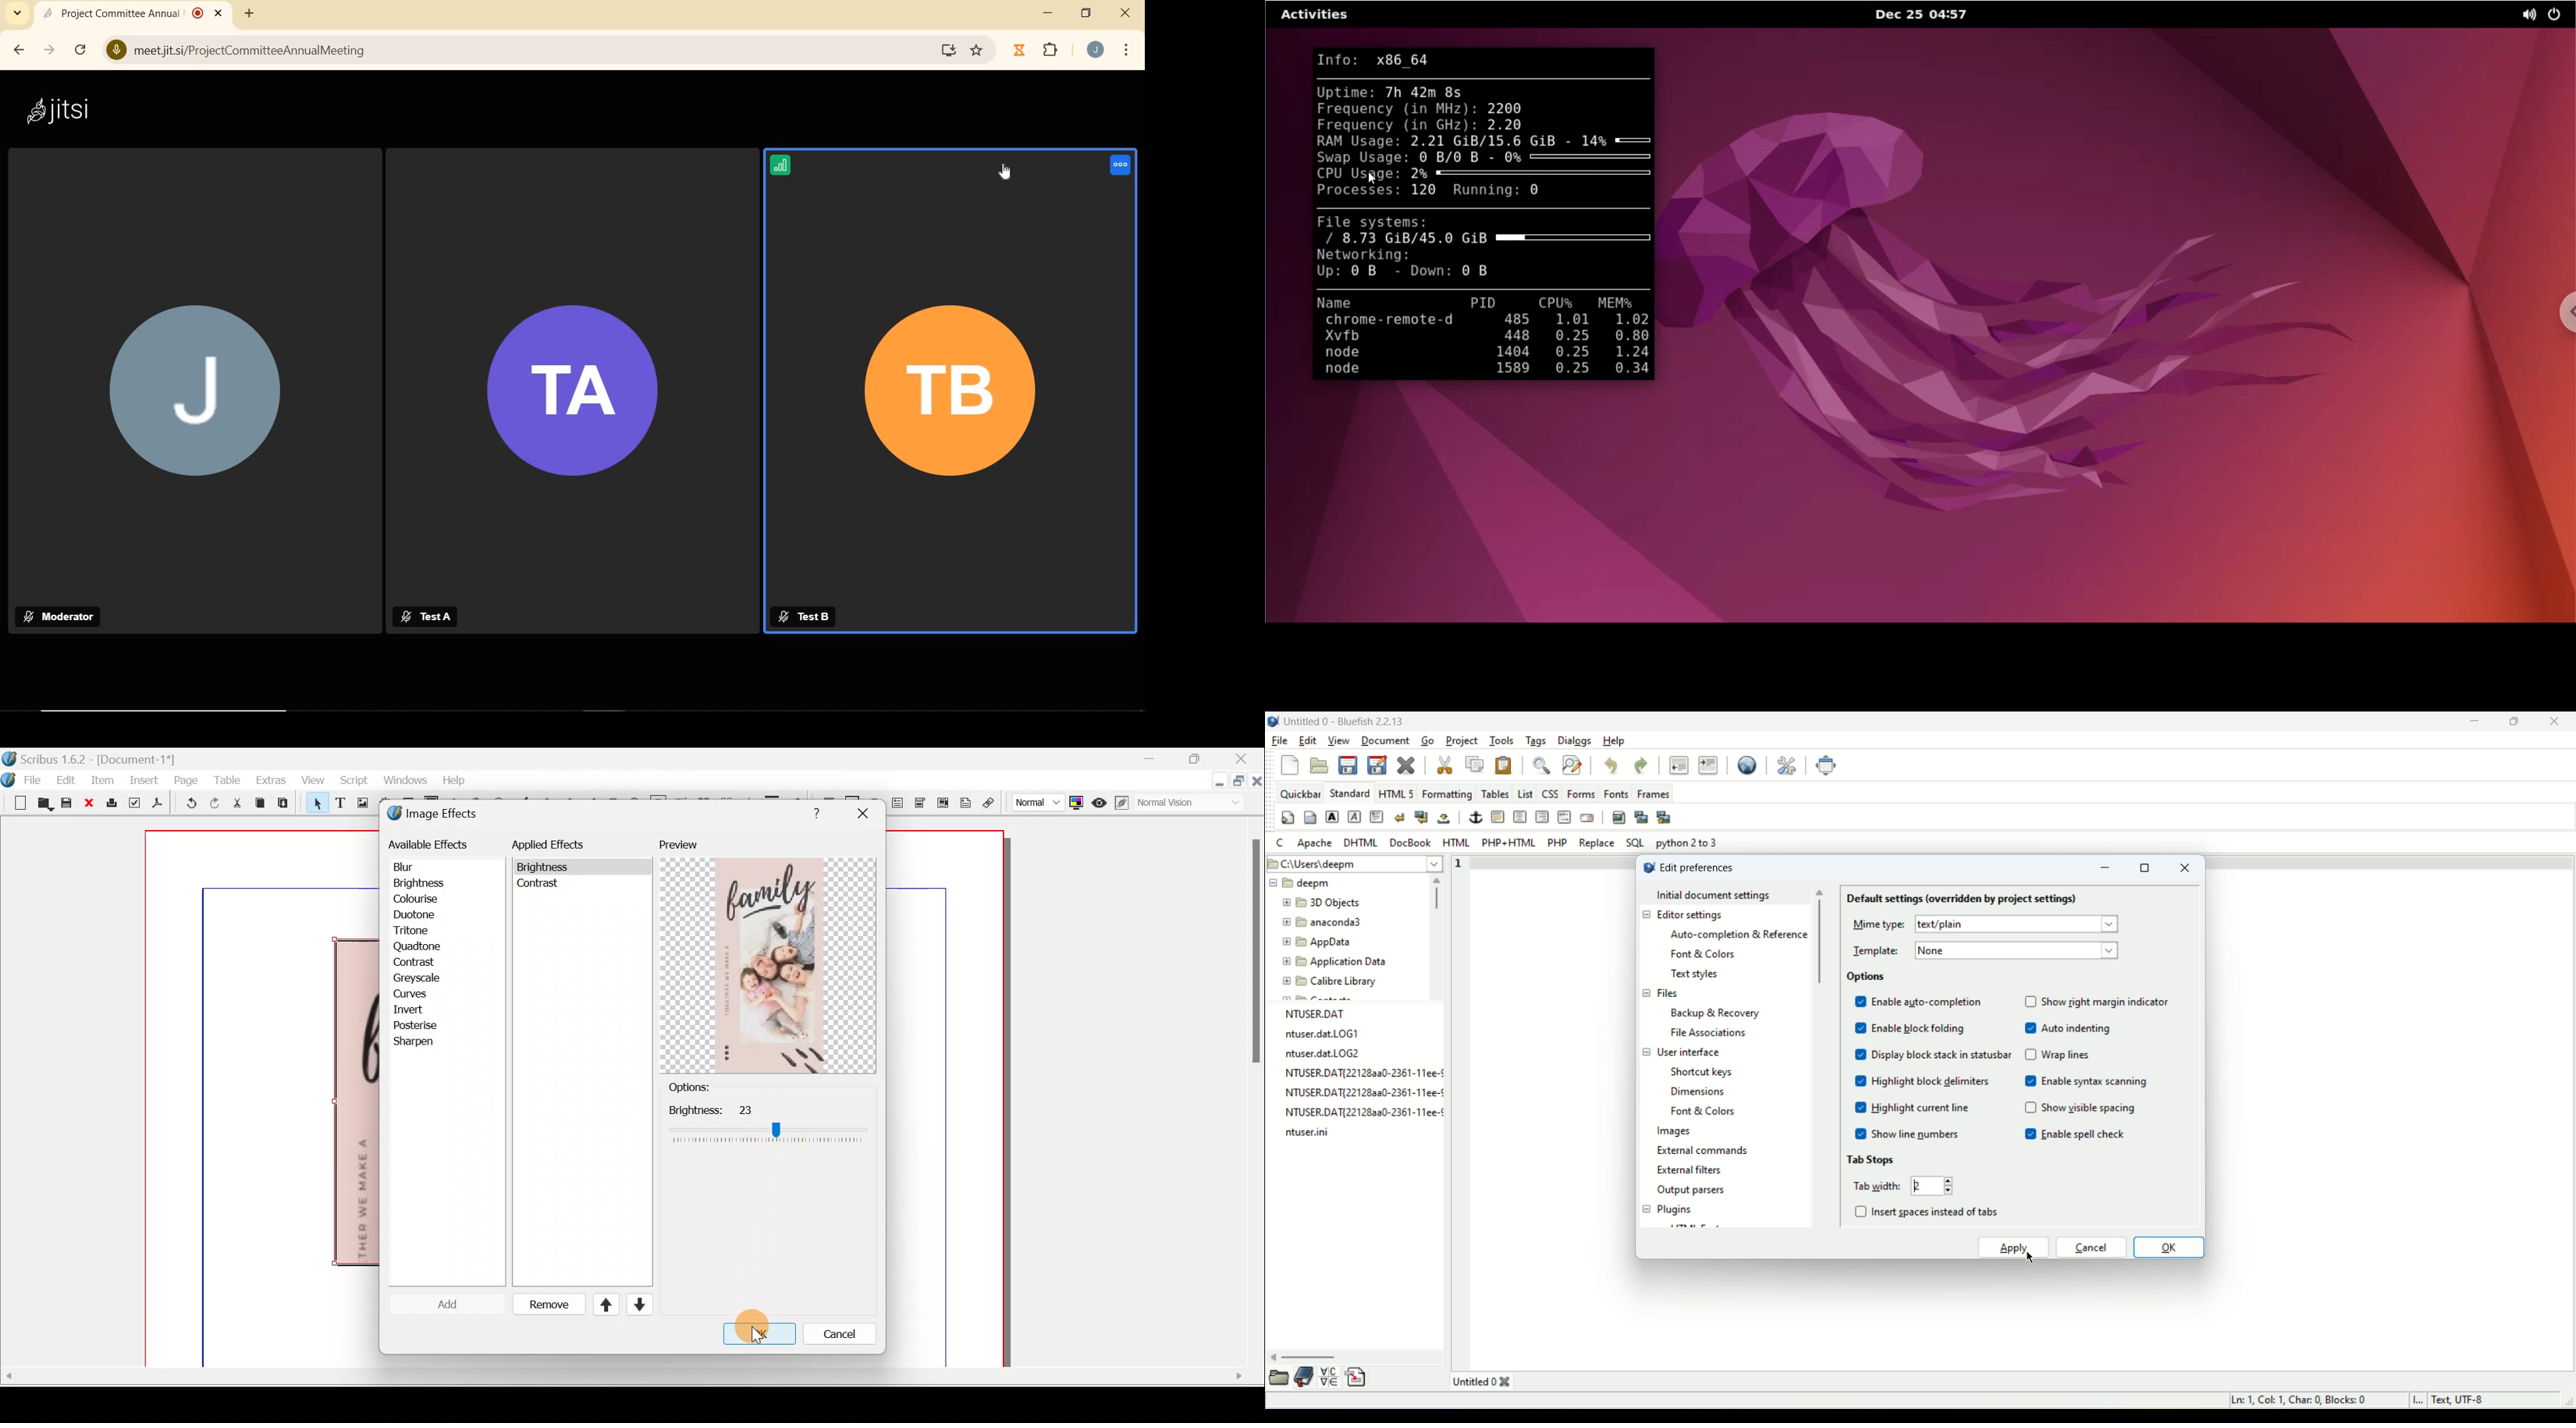 The width and height of the screenshot is (2576, 1428). What do you see at coordinates (2472, 722) in the screenshot?
I see `minimize` at bounding box center [2472, 722].